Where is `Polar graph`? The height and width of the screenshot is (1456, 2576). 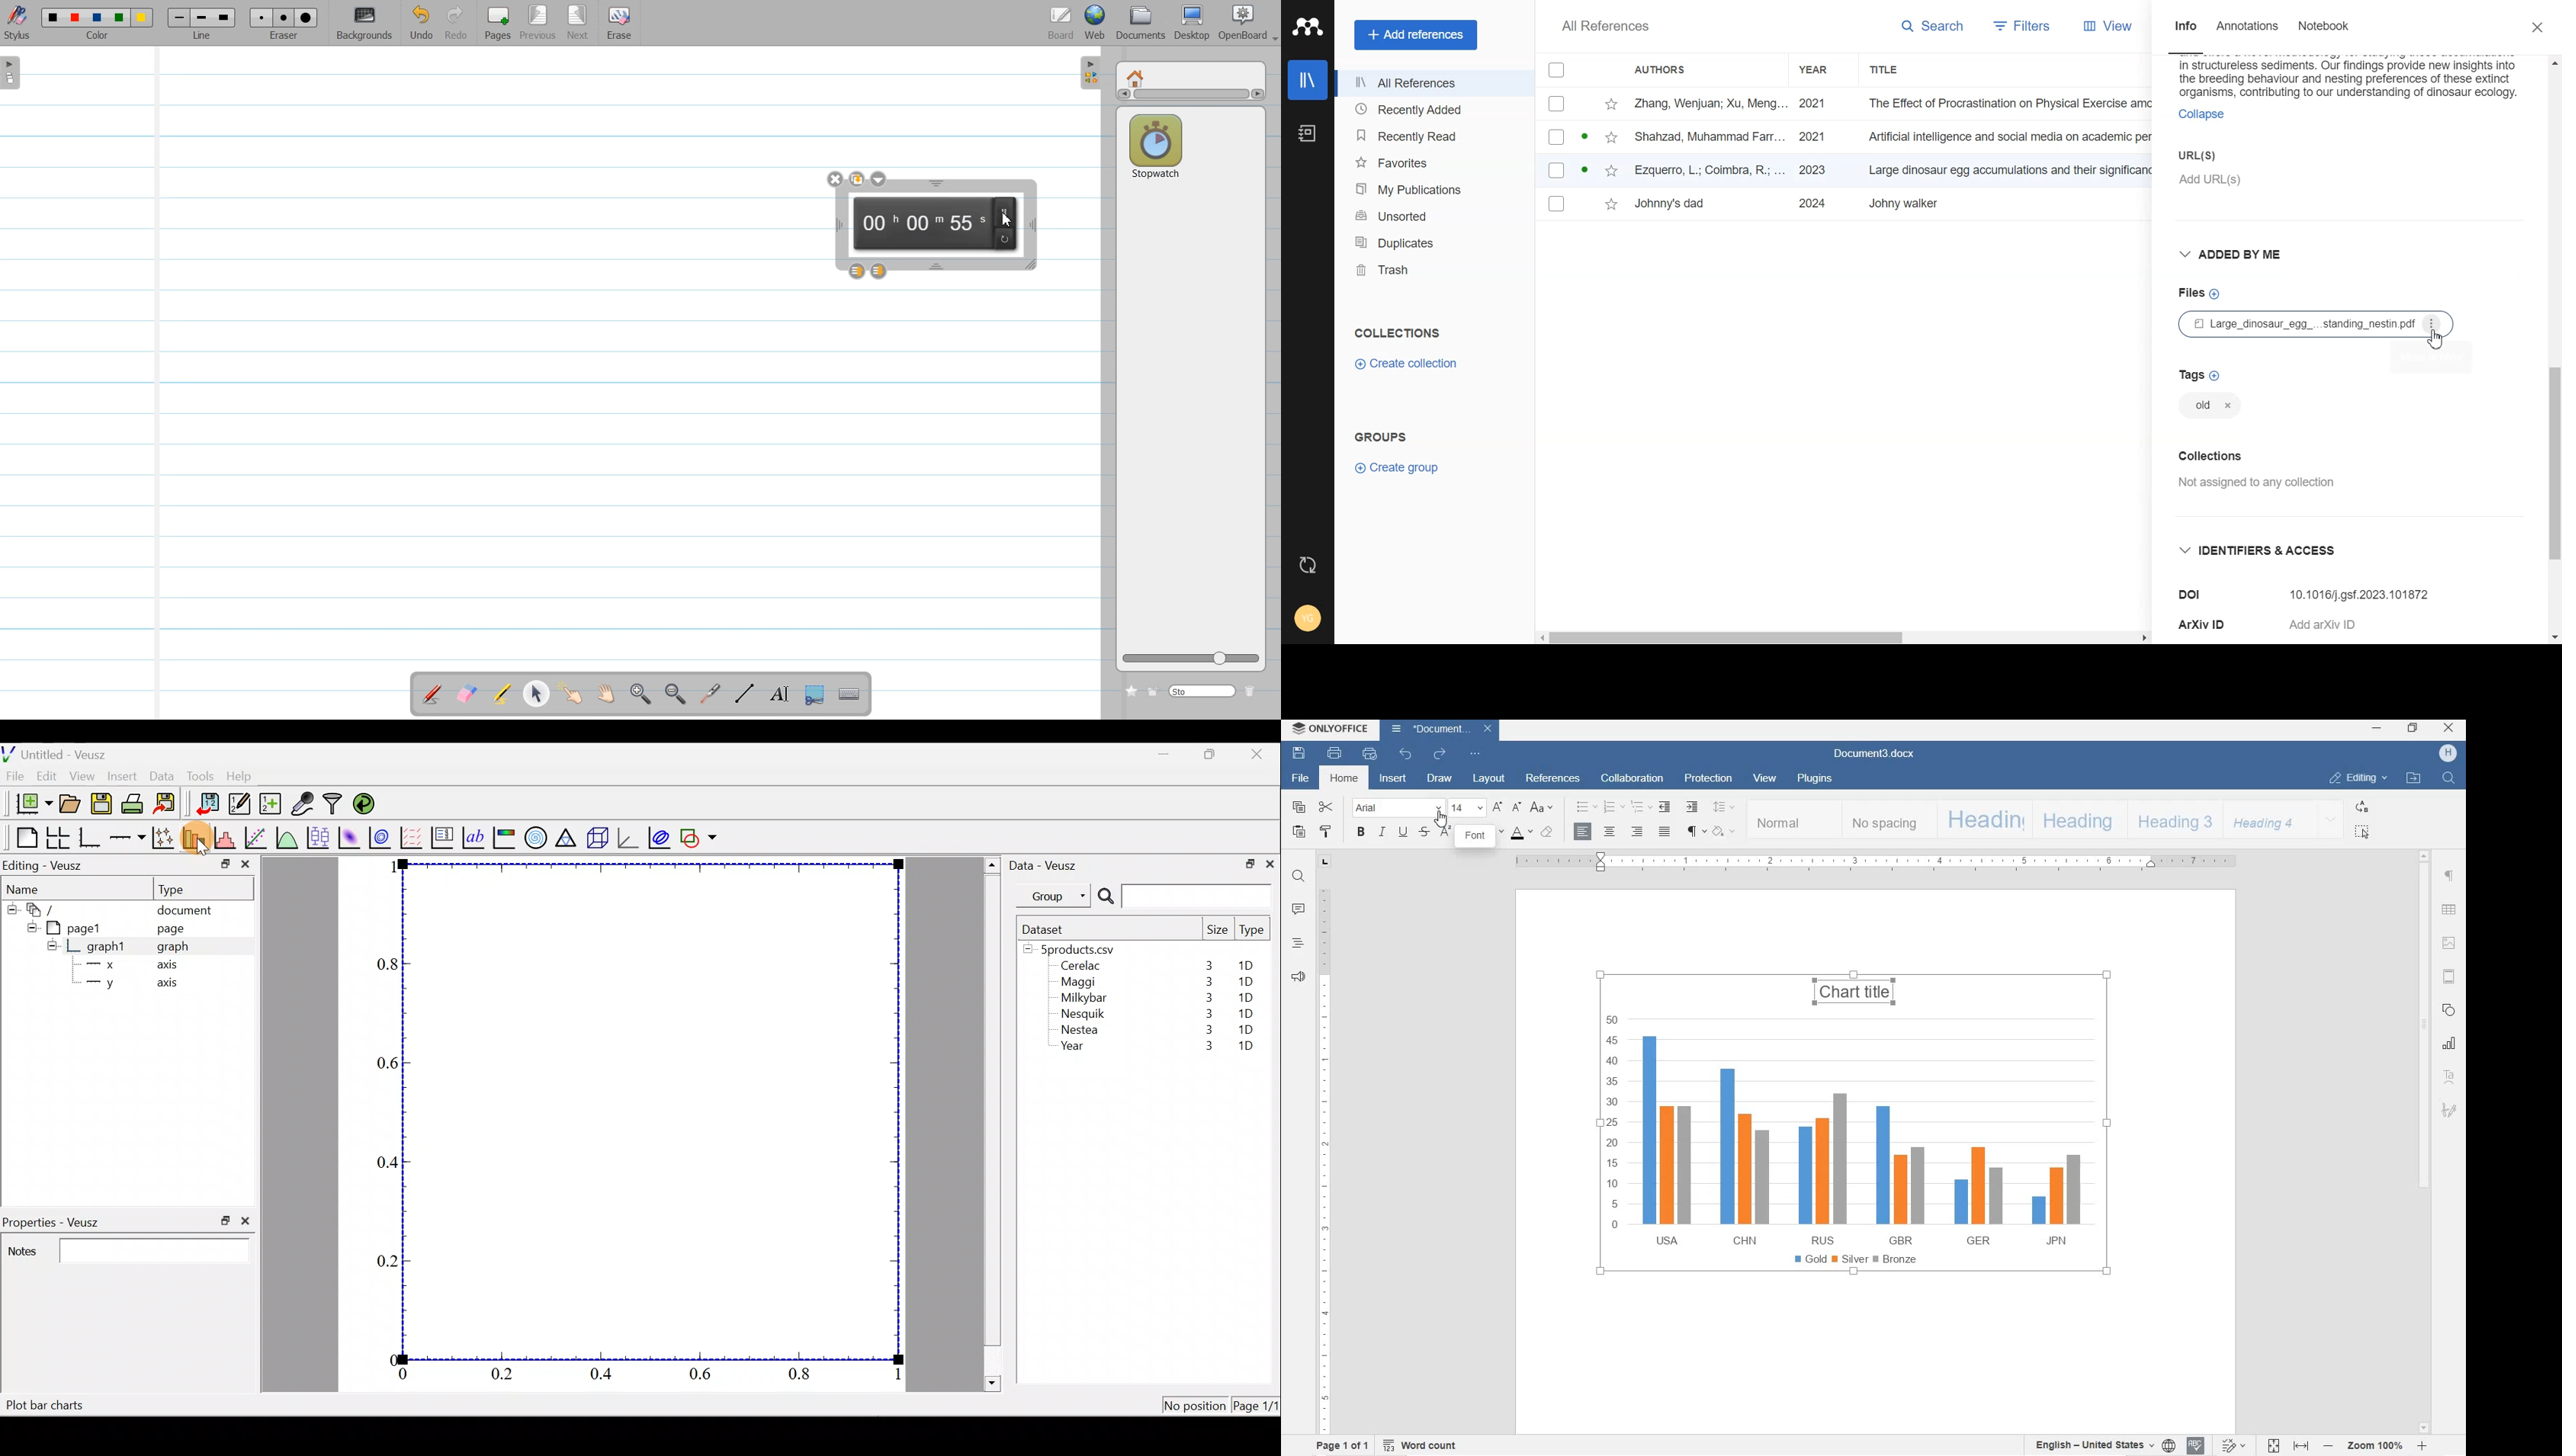
Polar graph is located at coordinates (533, 836).